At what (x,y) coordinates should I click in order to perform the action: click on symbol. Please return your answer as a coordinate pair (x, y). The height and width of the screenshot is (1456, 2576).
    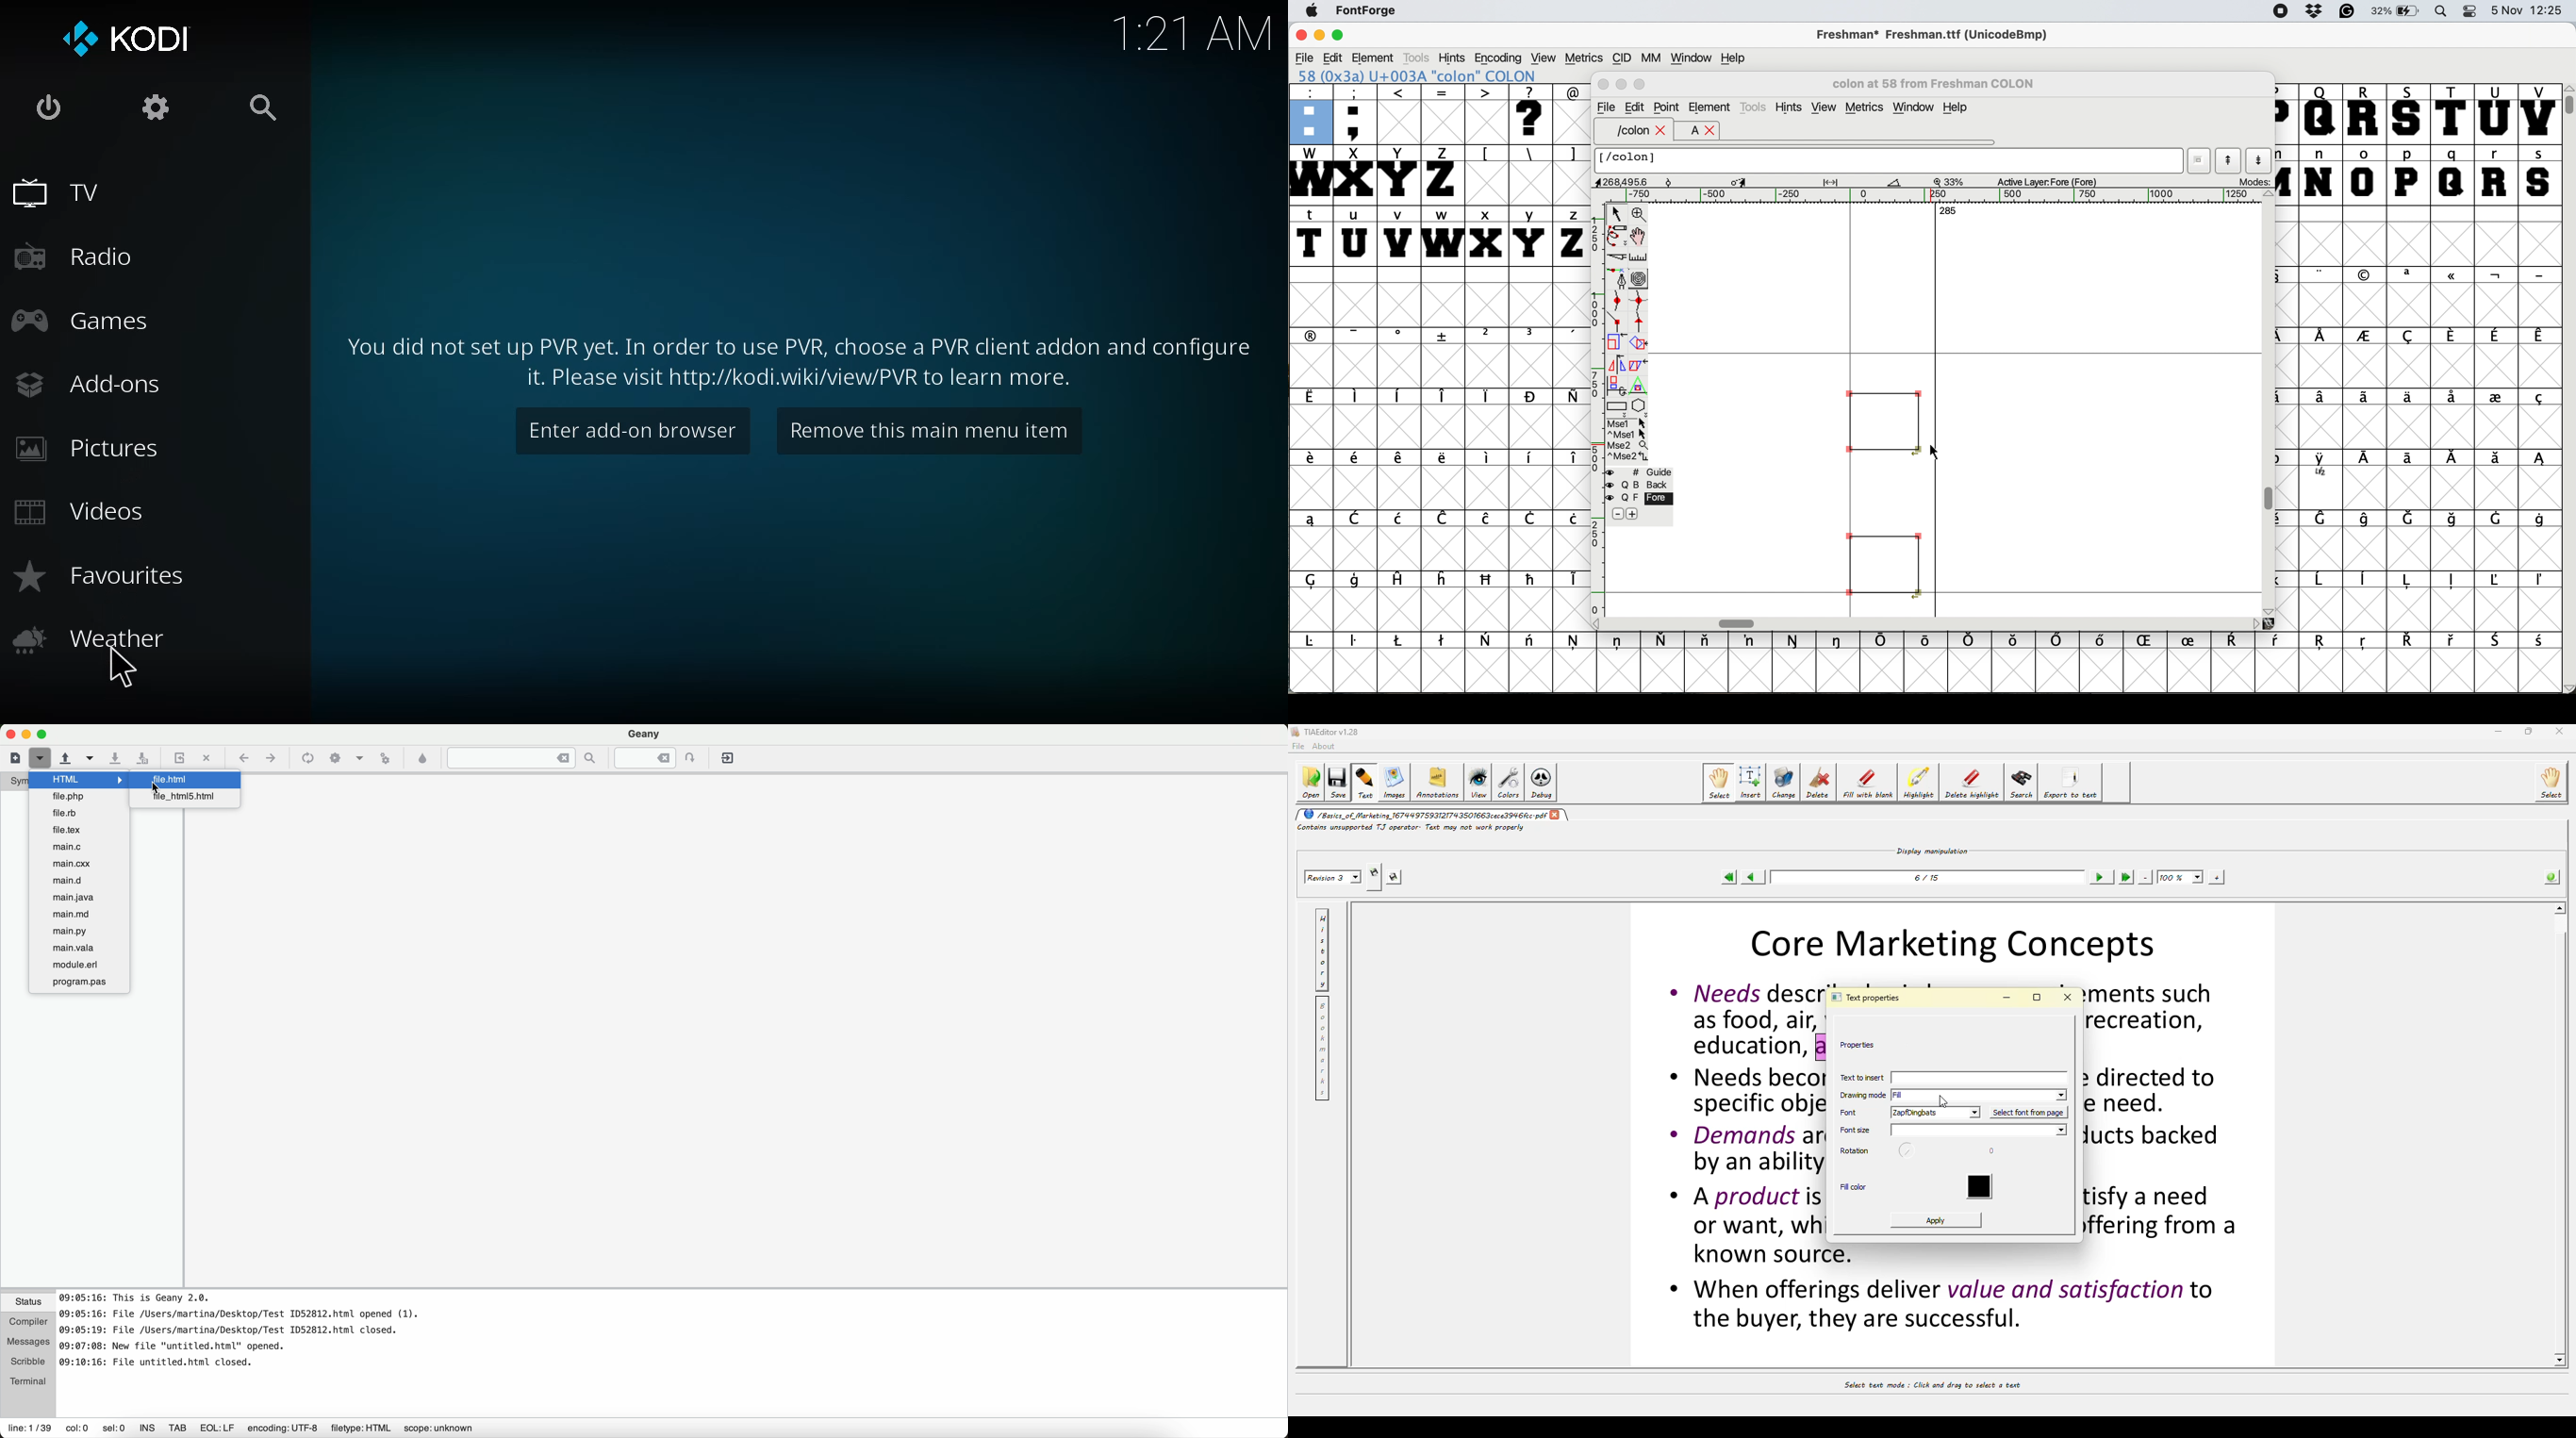
    Looking at the image, I should click on (2409, 580).